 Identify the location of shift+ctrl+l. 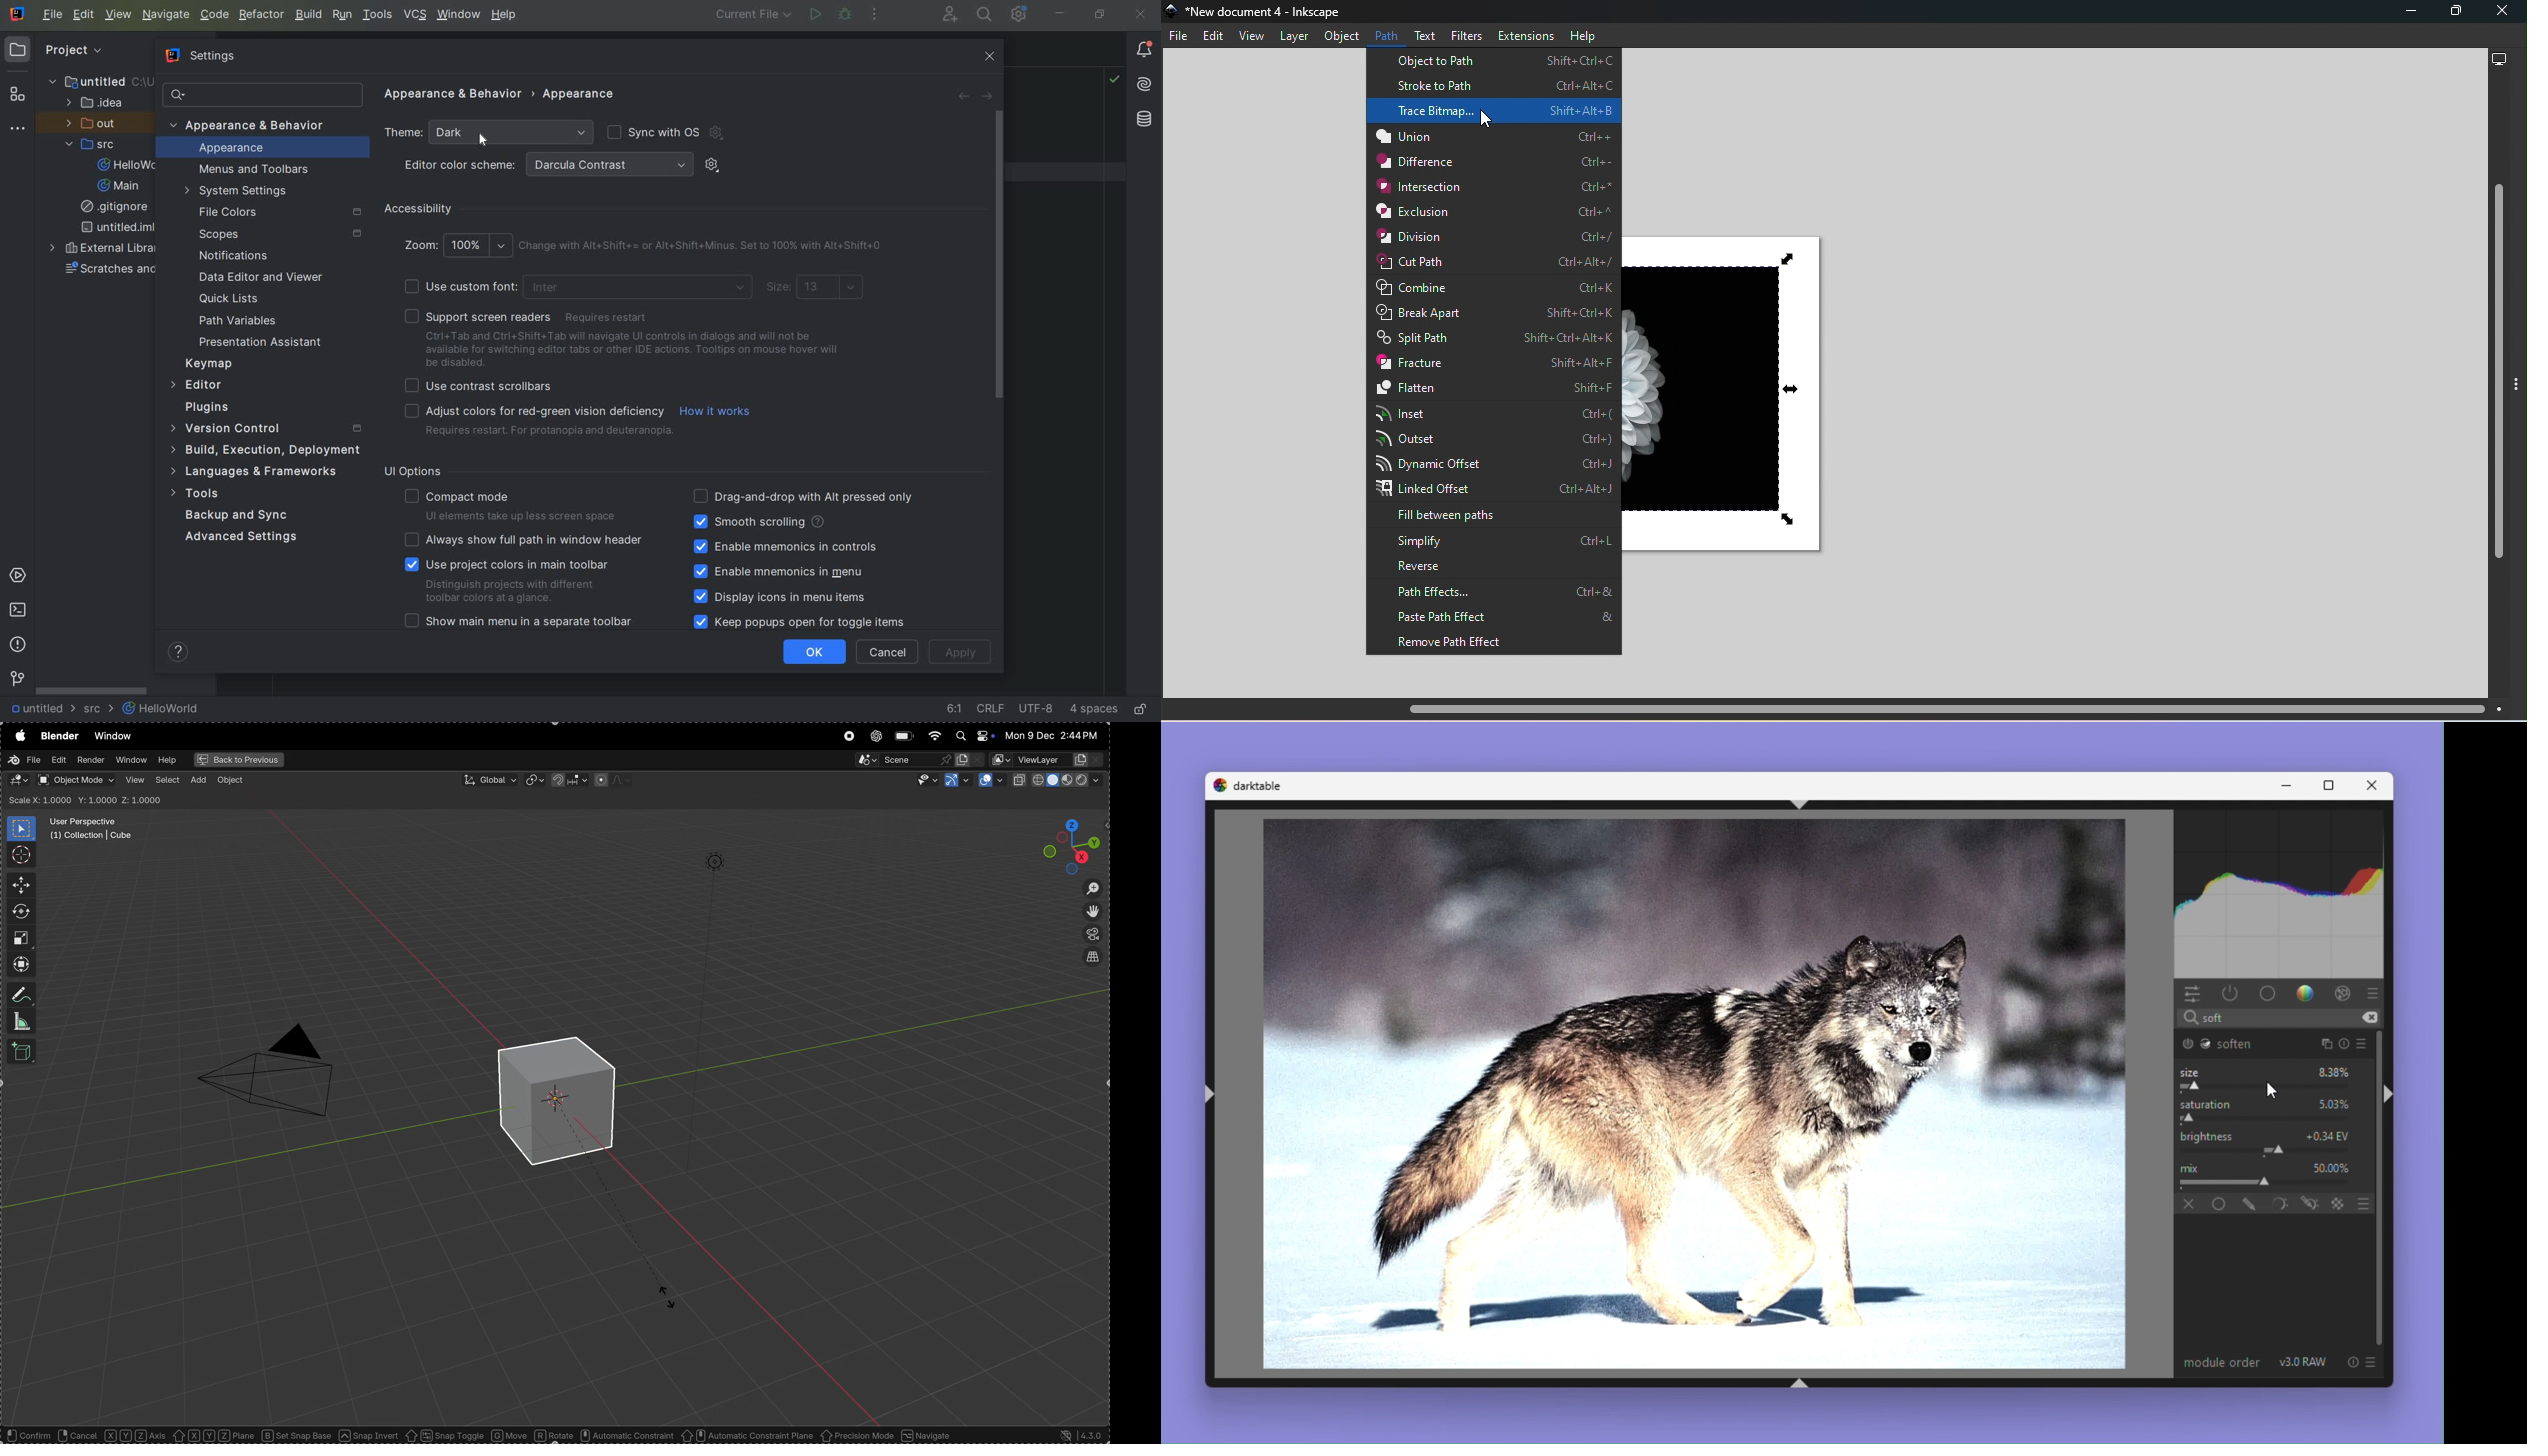
(1210, 1093).